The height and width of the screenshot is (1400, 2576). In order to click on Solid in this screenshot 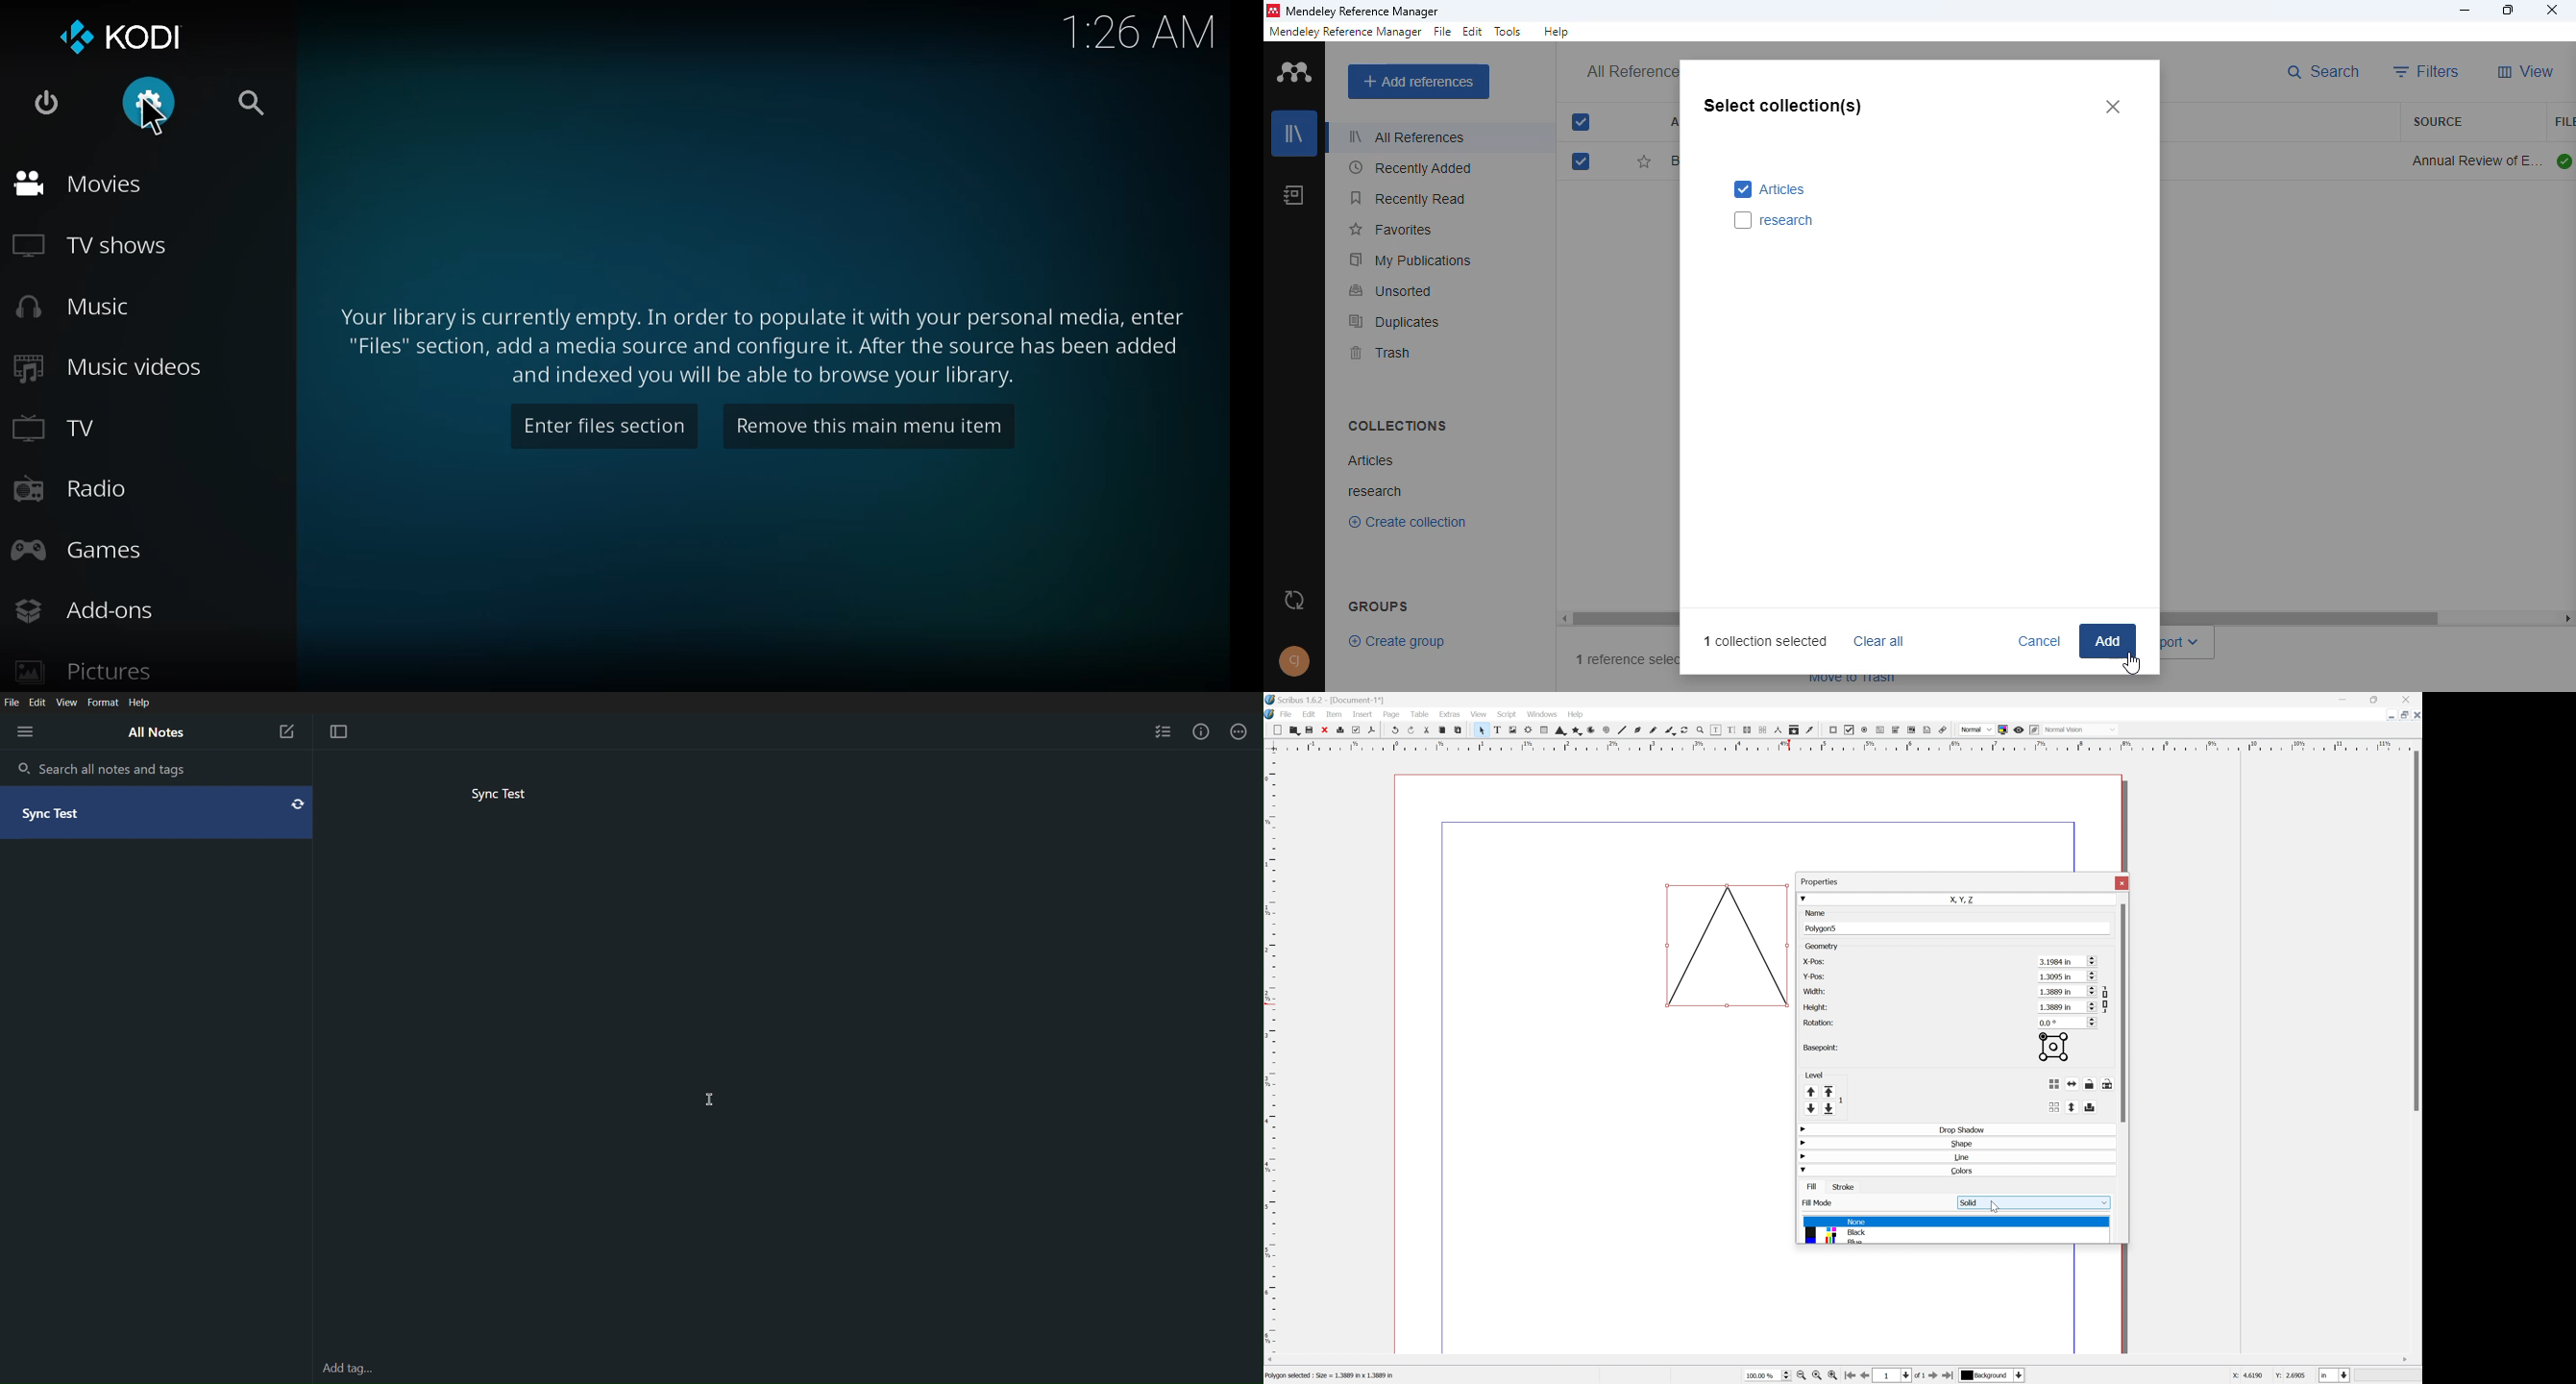, I will do `click(2034, 1202)`.